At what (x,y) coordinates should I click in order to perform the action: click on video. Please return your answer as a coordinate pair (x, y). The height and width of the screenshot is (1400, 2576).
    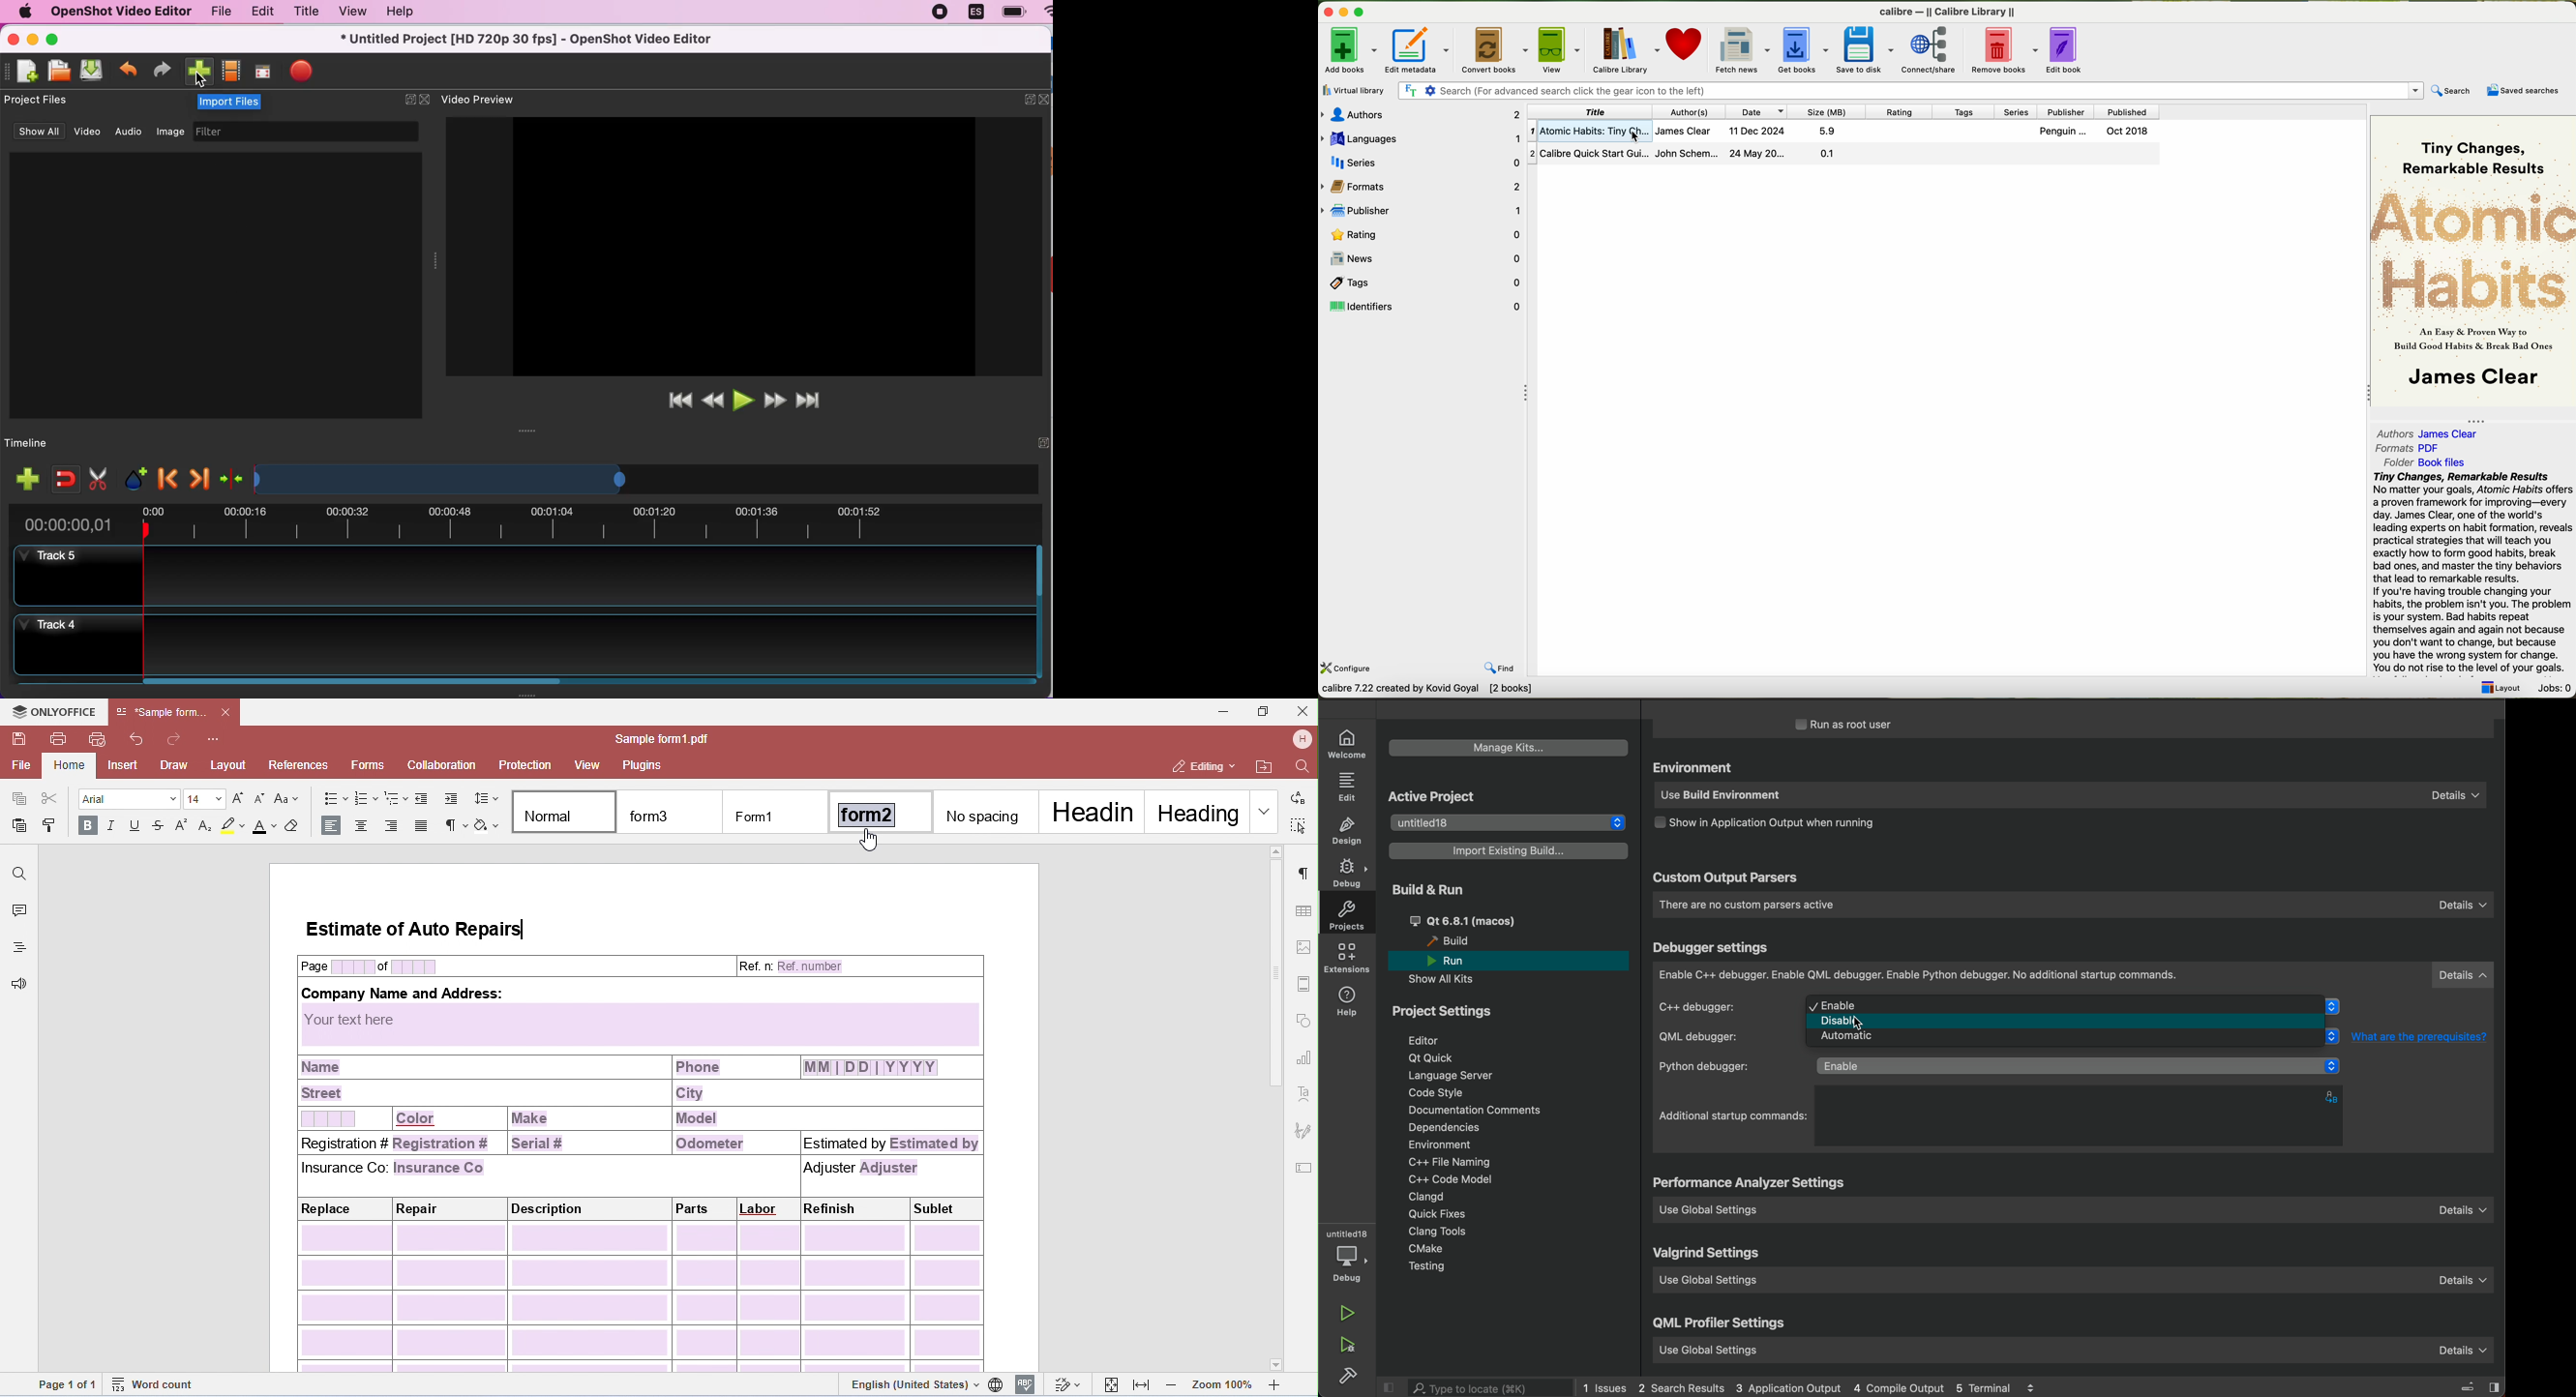
    Looking at the image, I should click on (87, 131).